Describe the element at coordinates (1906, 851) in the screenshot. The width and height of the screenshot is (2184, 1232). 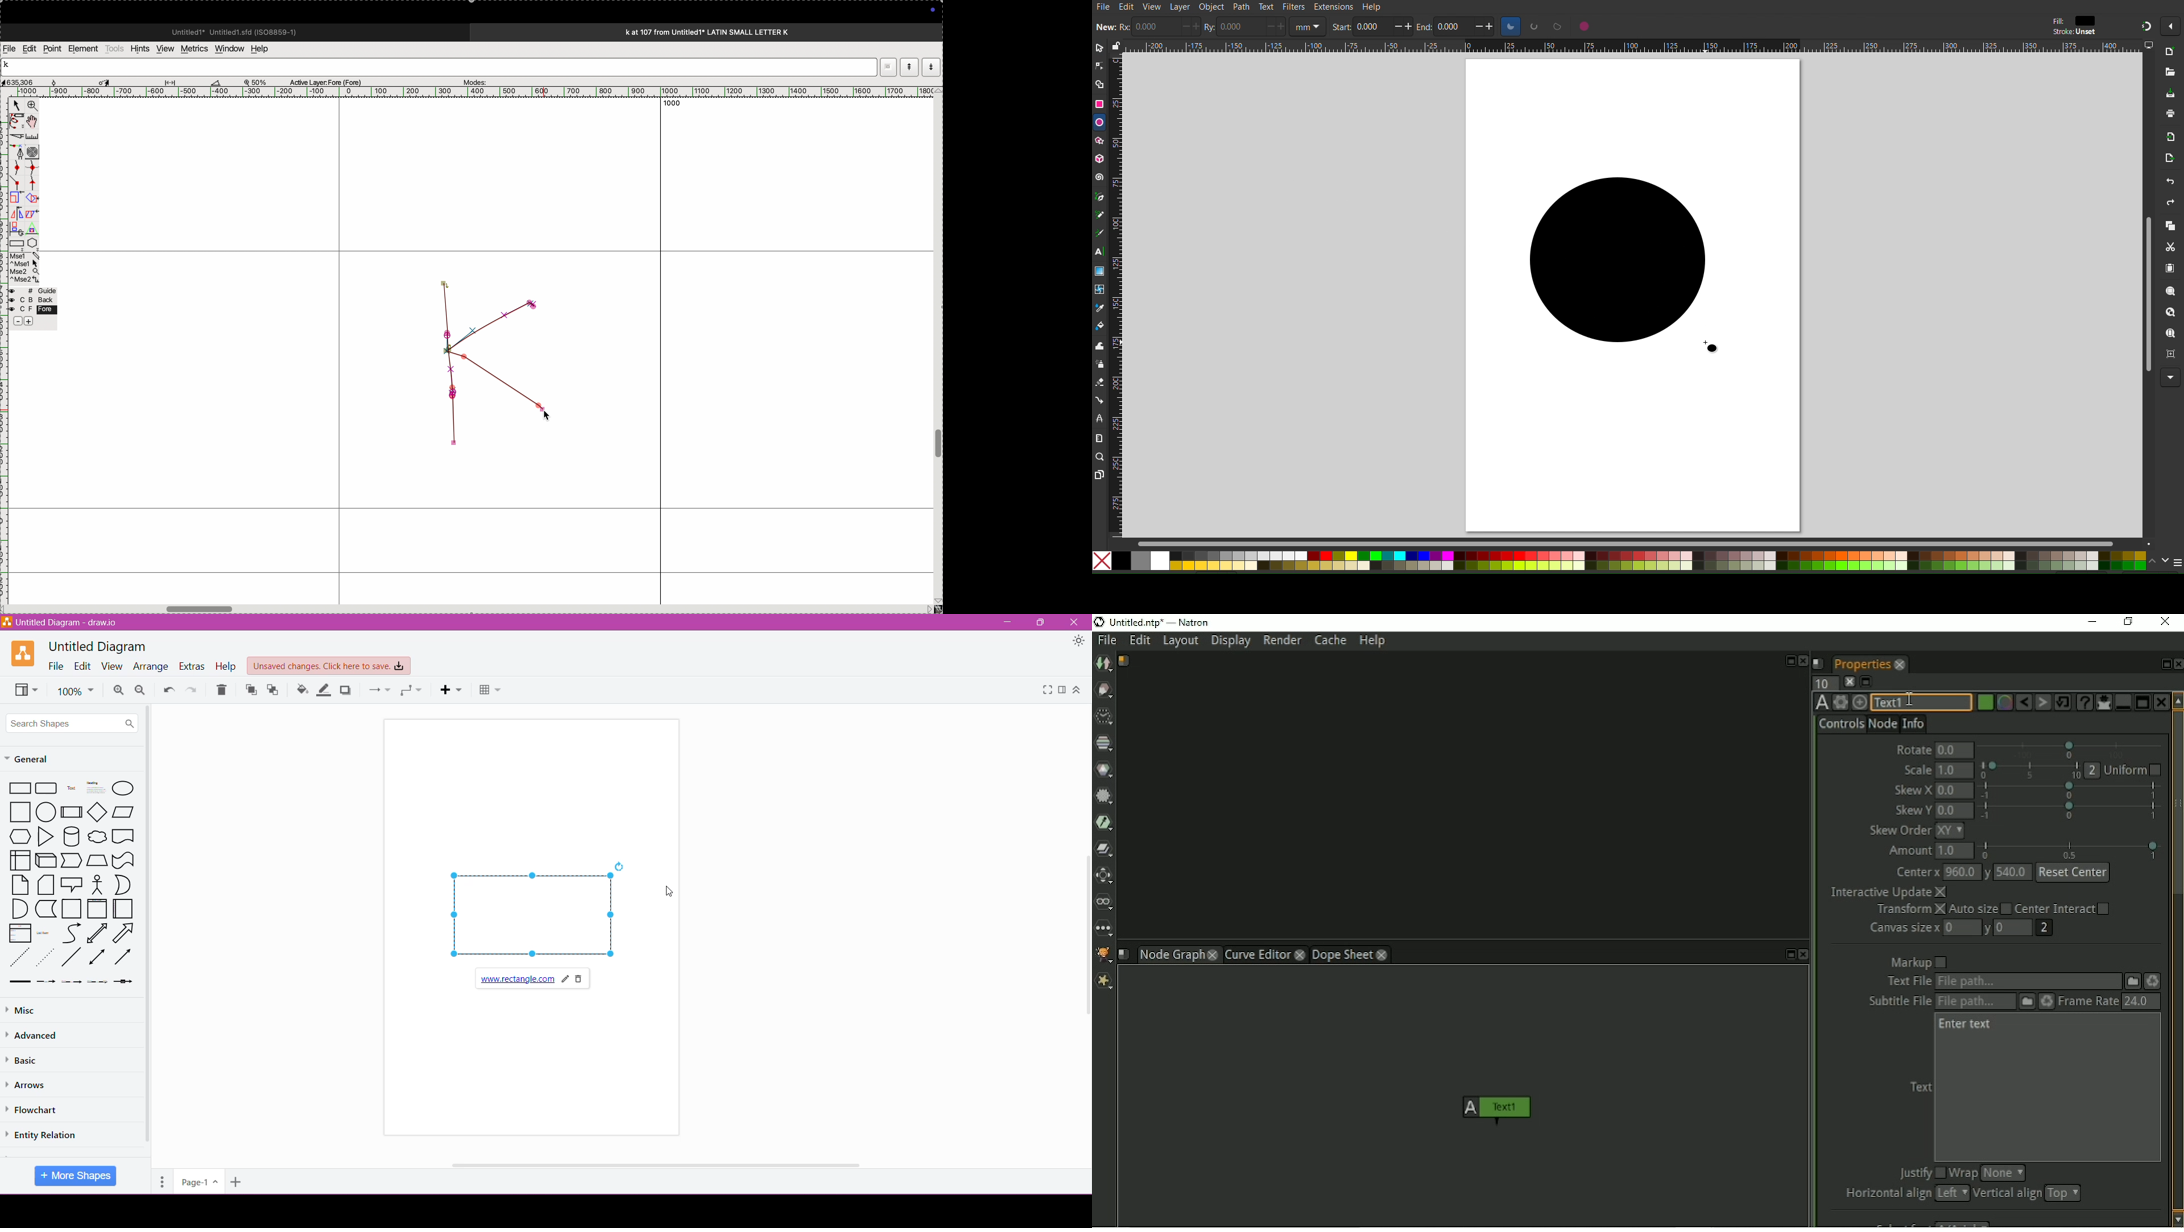
I see `Amount` at that location.